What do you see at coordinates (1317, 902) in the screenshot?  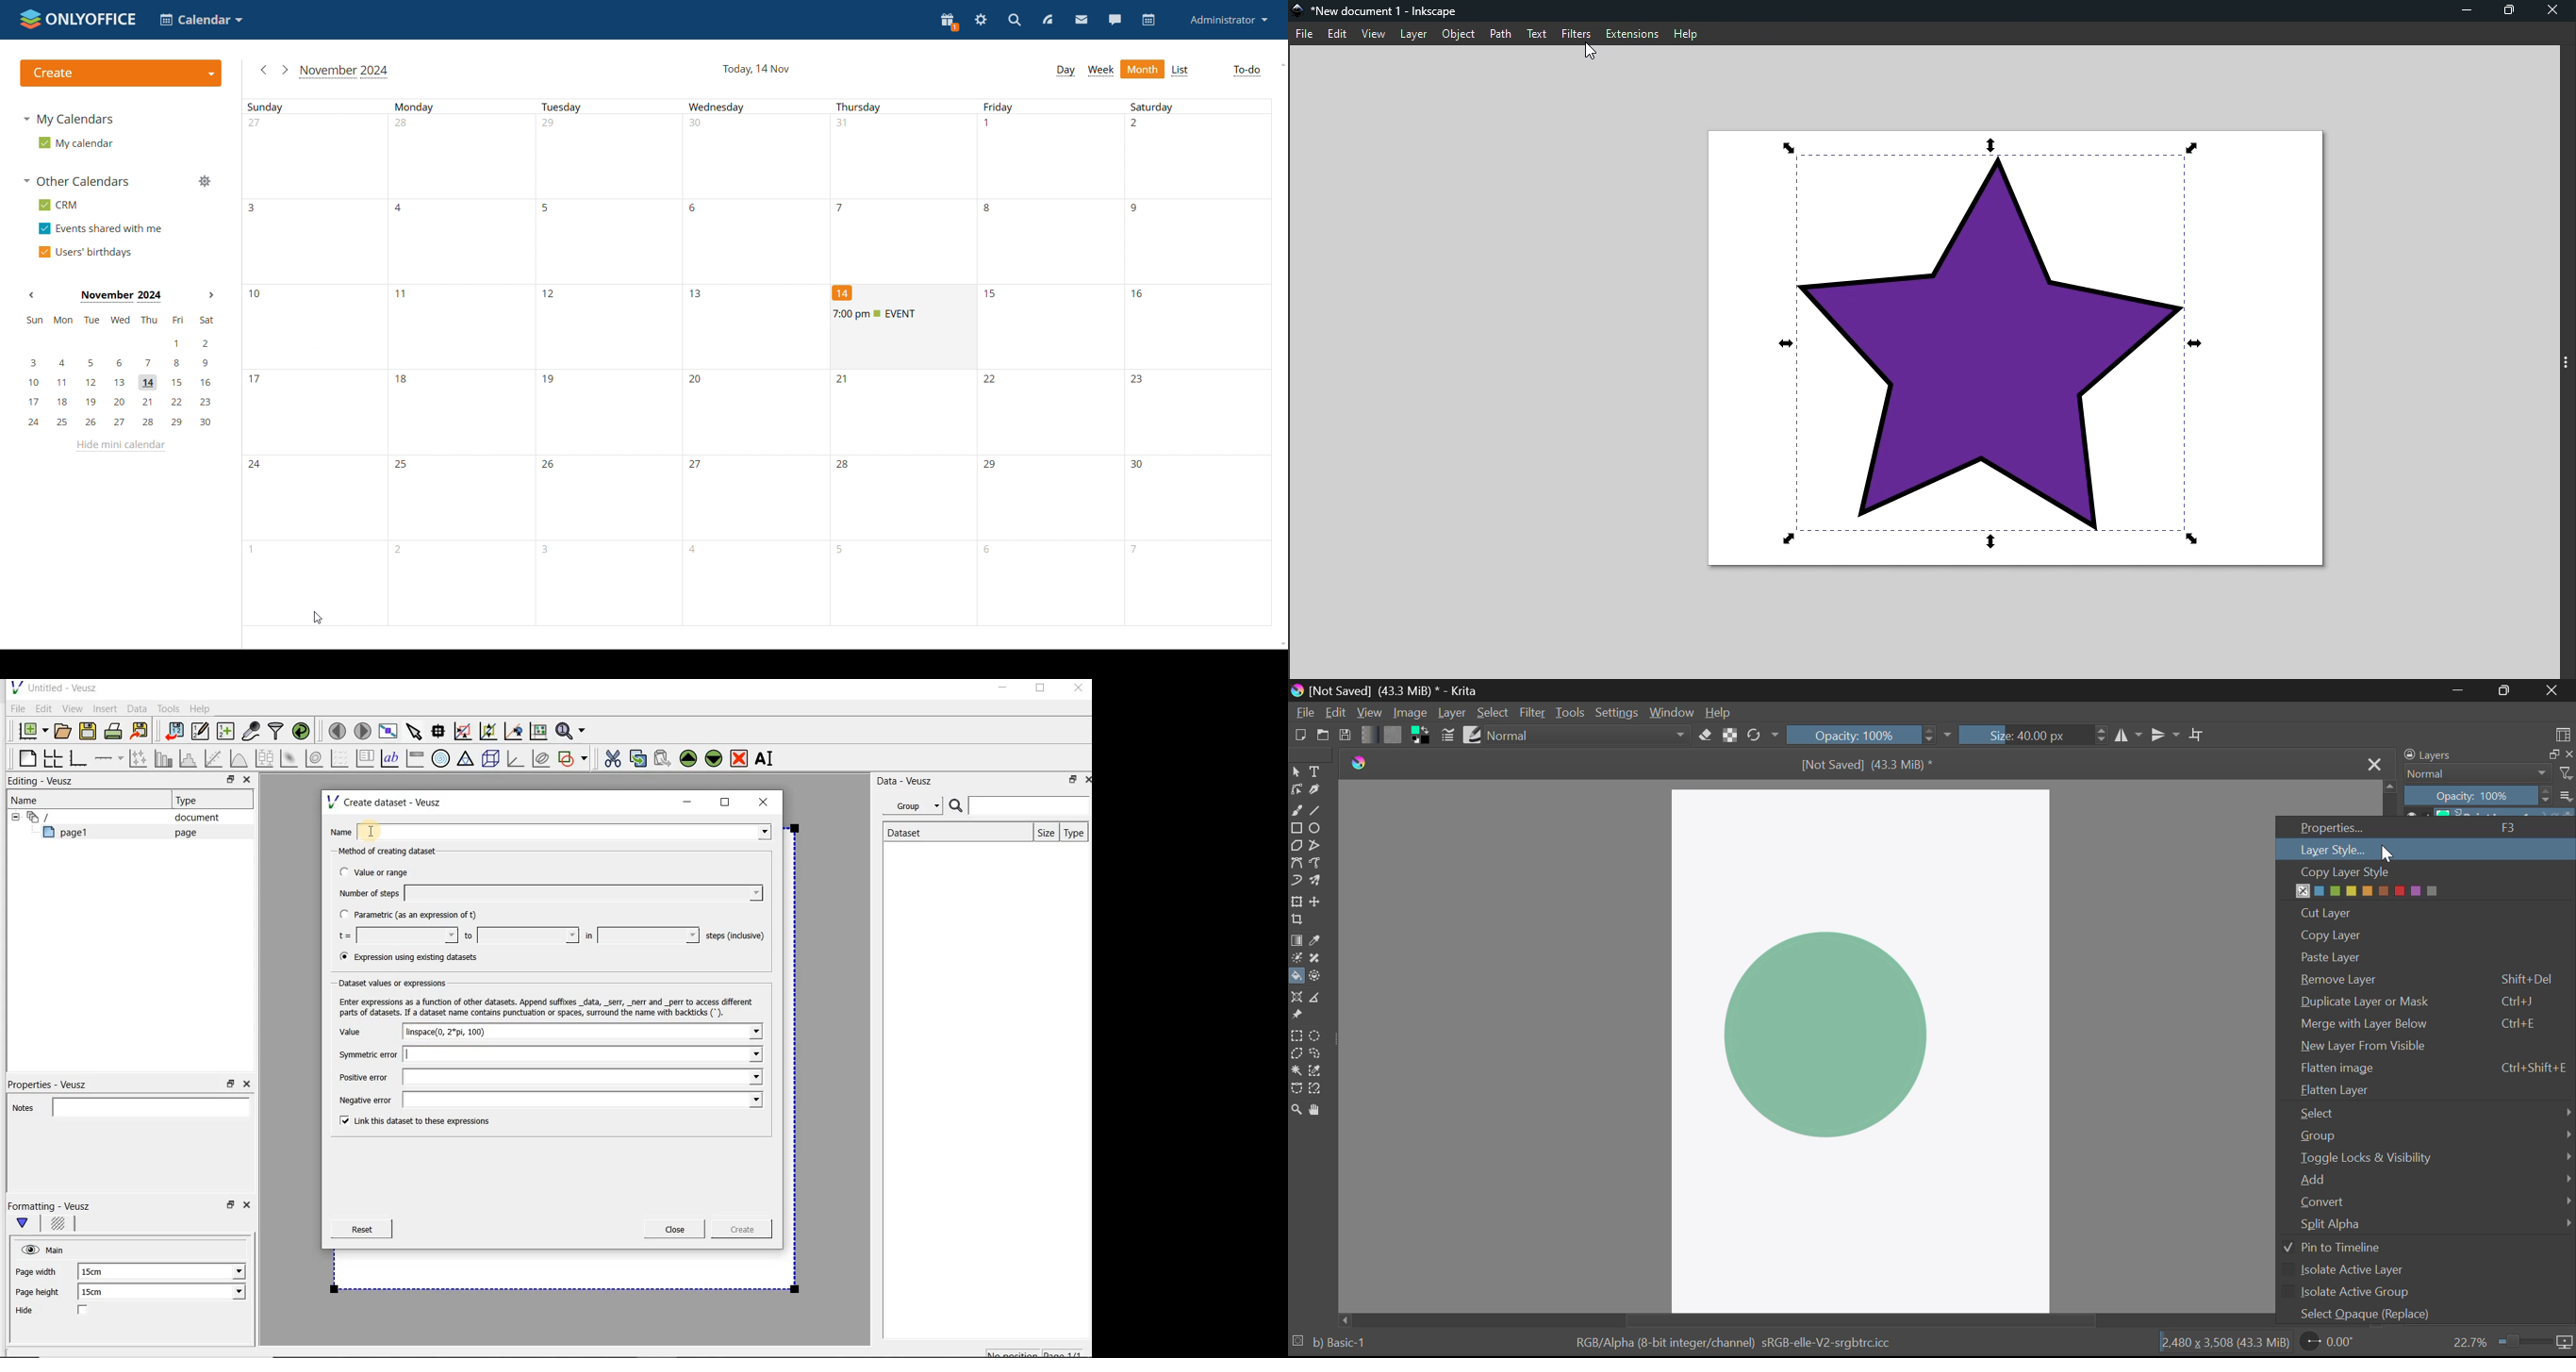 I see `Move Layer` at bounding box center [1317, 902].